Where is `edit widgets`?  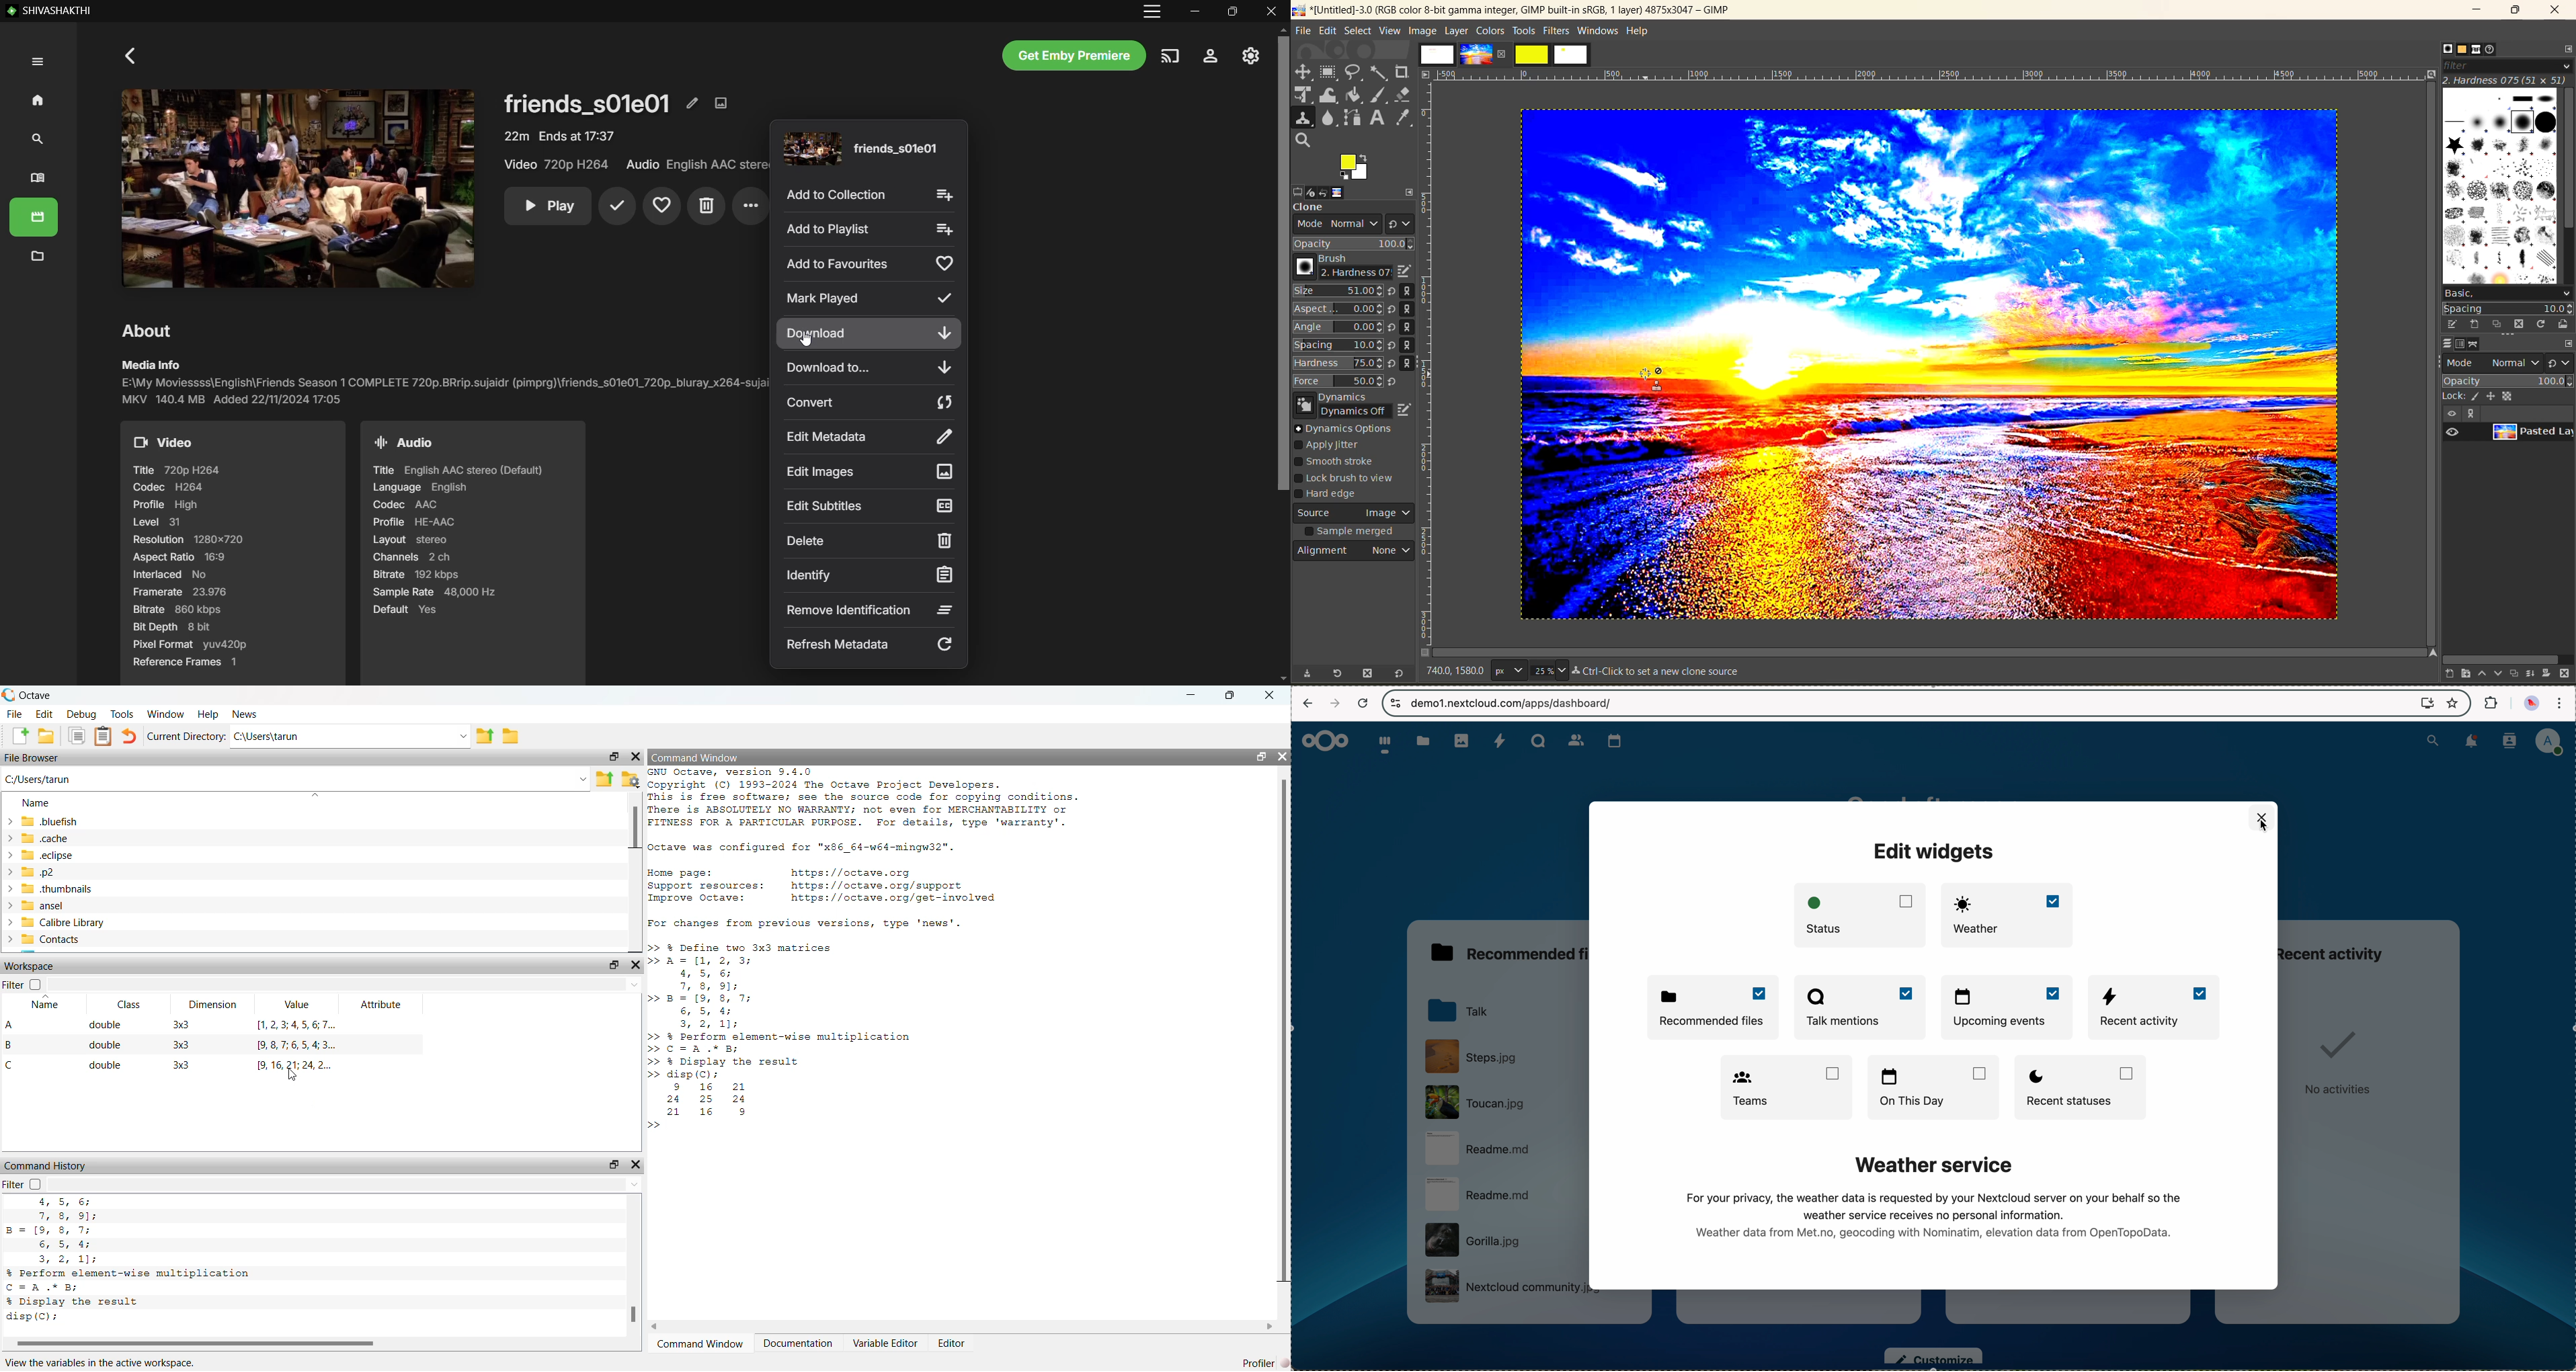
edit widgets is located at coordinates (1933, 853).